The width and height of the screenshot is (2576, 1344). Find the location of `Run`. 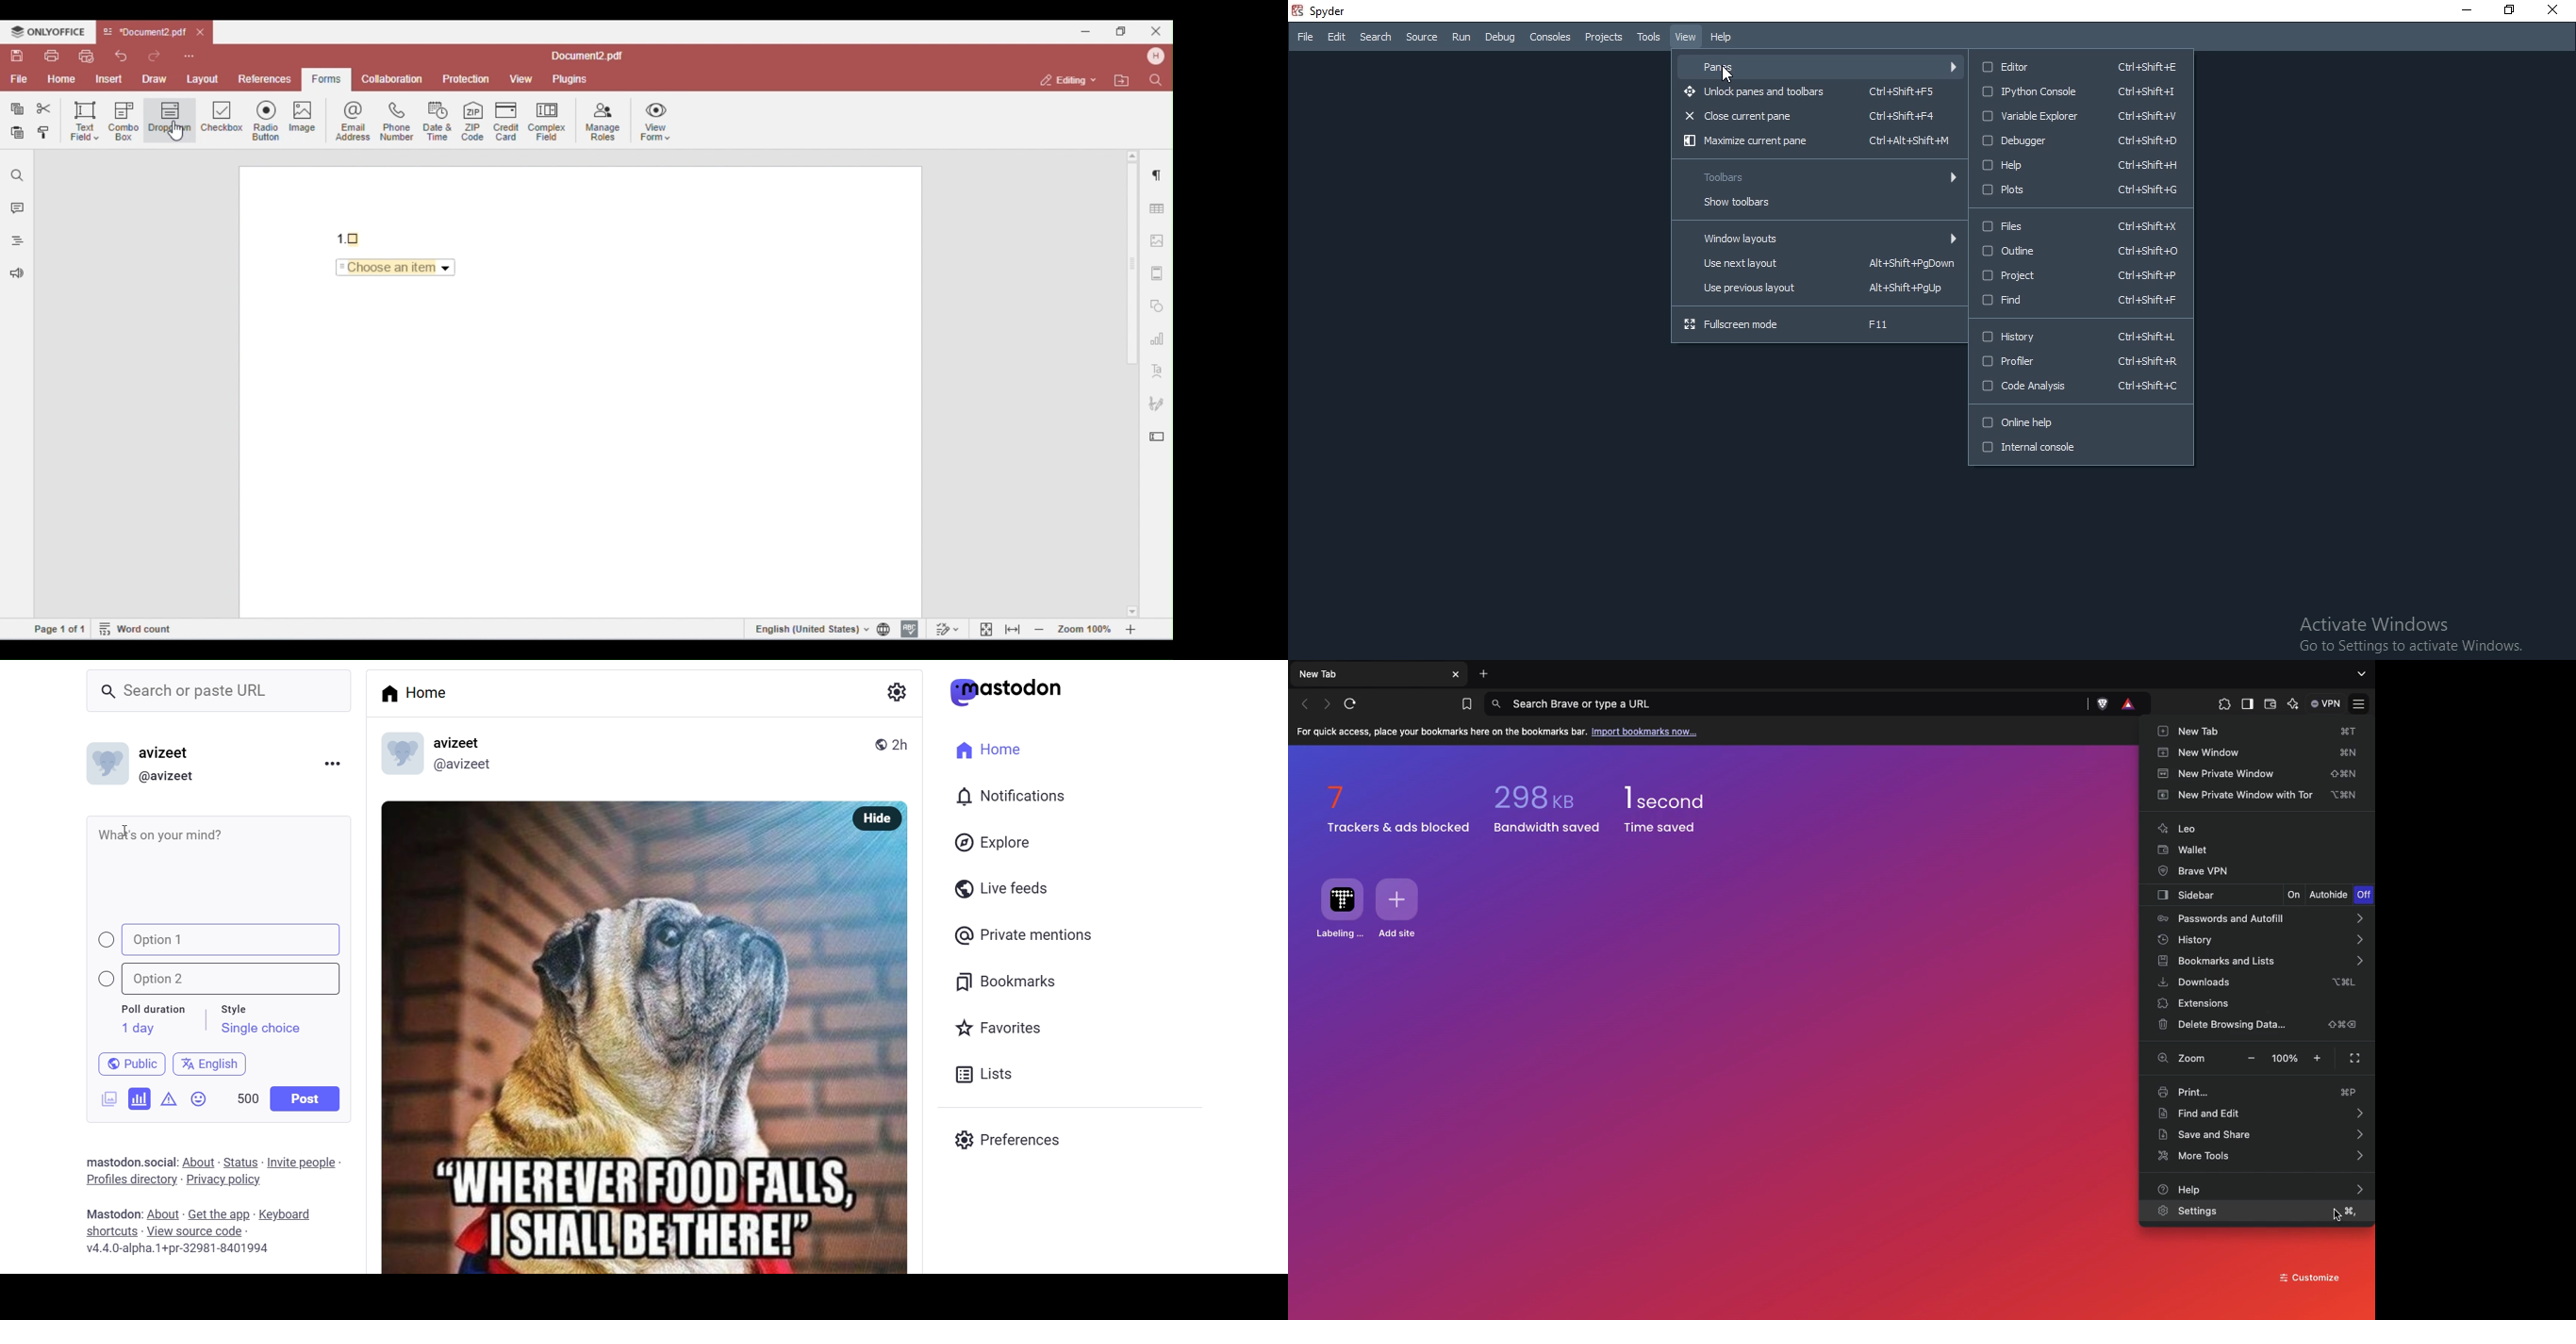

Run is located at coordinates (1463, 40).